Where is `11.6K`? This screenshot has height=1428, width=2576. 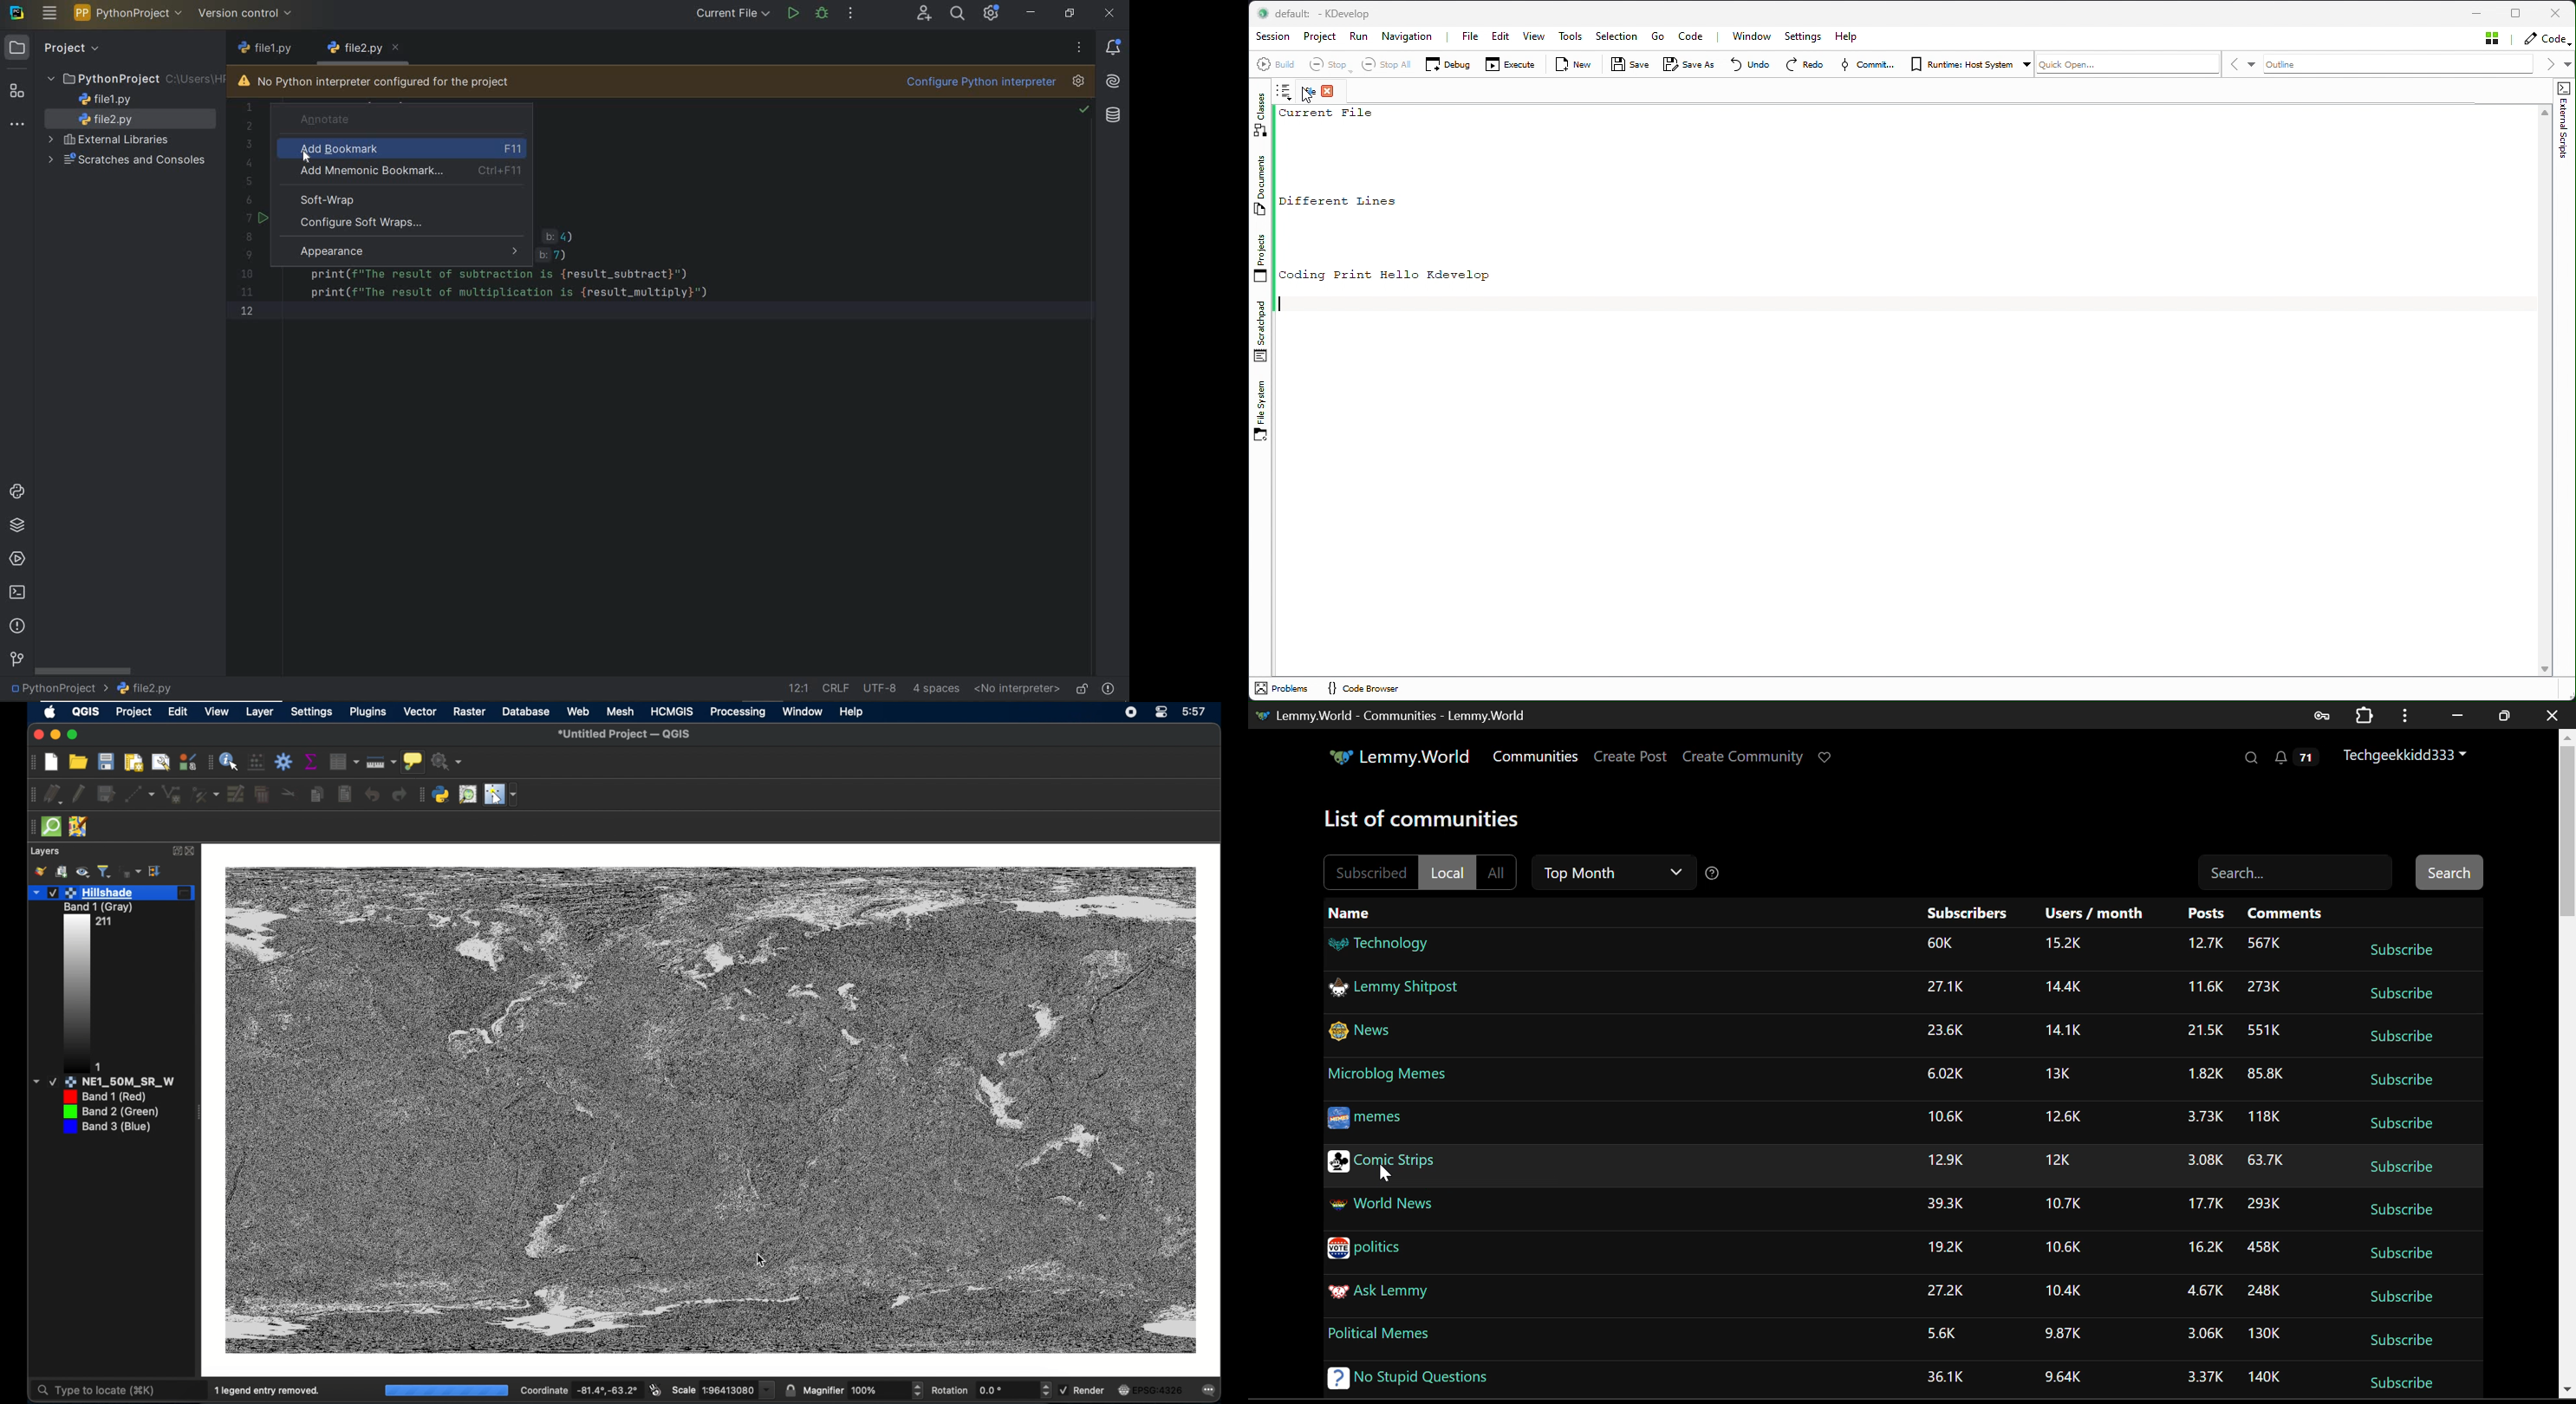
11.6K is located at coordinates (2205, 986).